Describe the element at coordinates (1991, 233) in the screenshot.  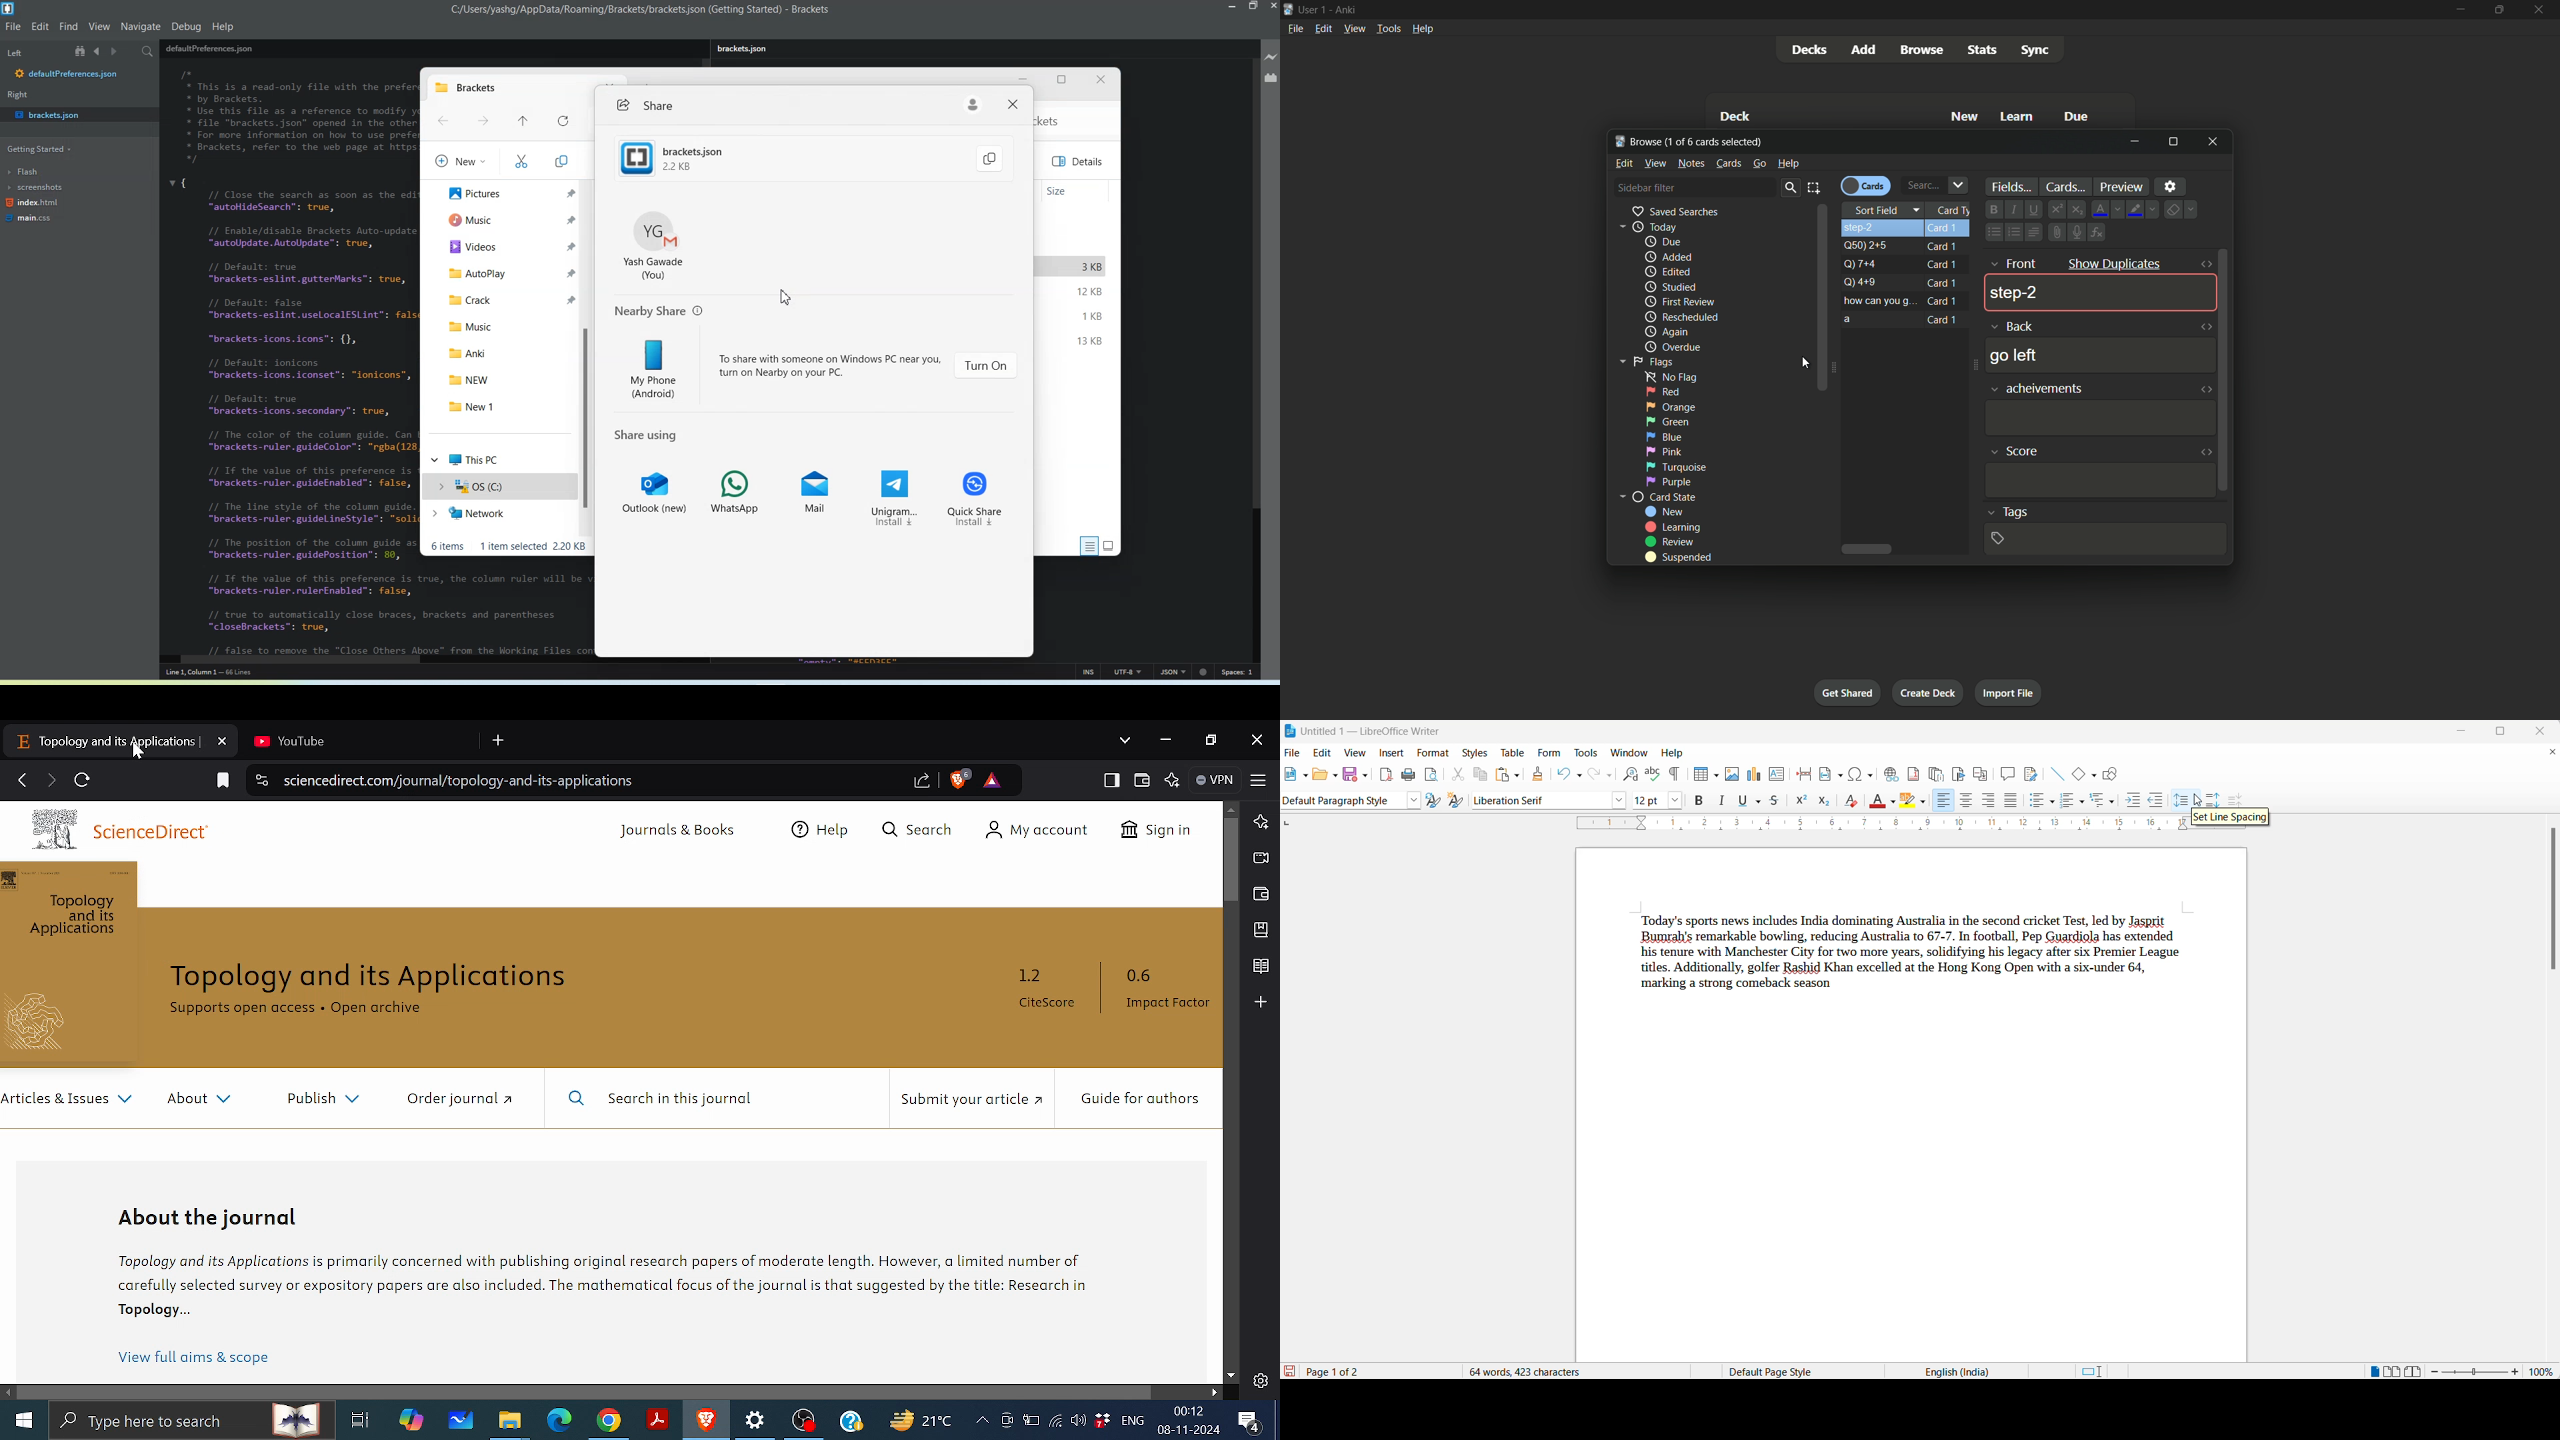
I see `Unordered list` at that location.